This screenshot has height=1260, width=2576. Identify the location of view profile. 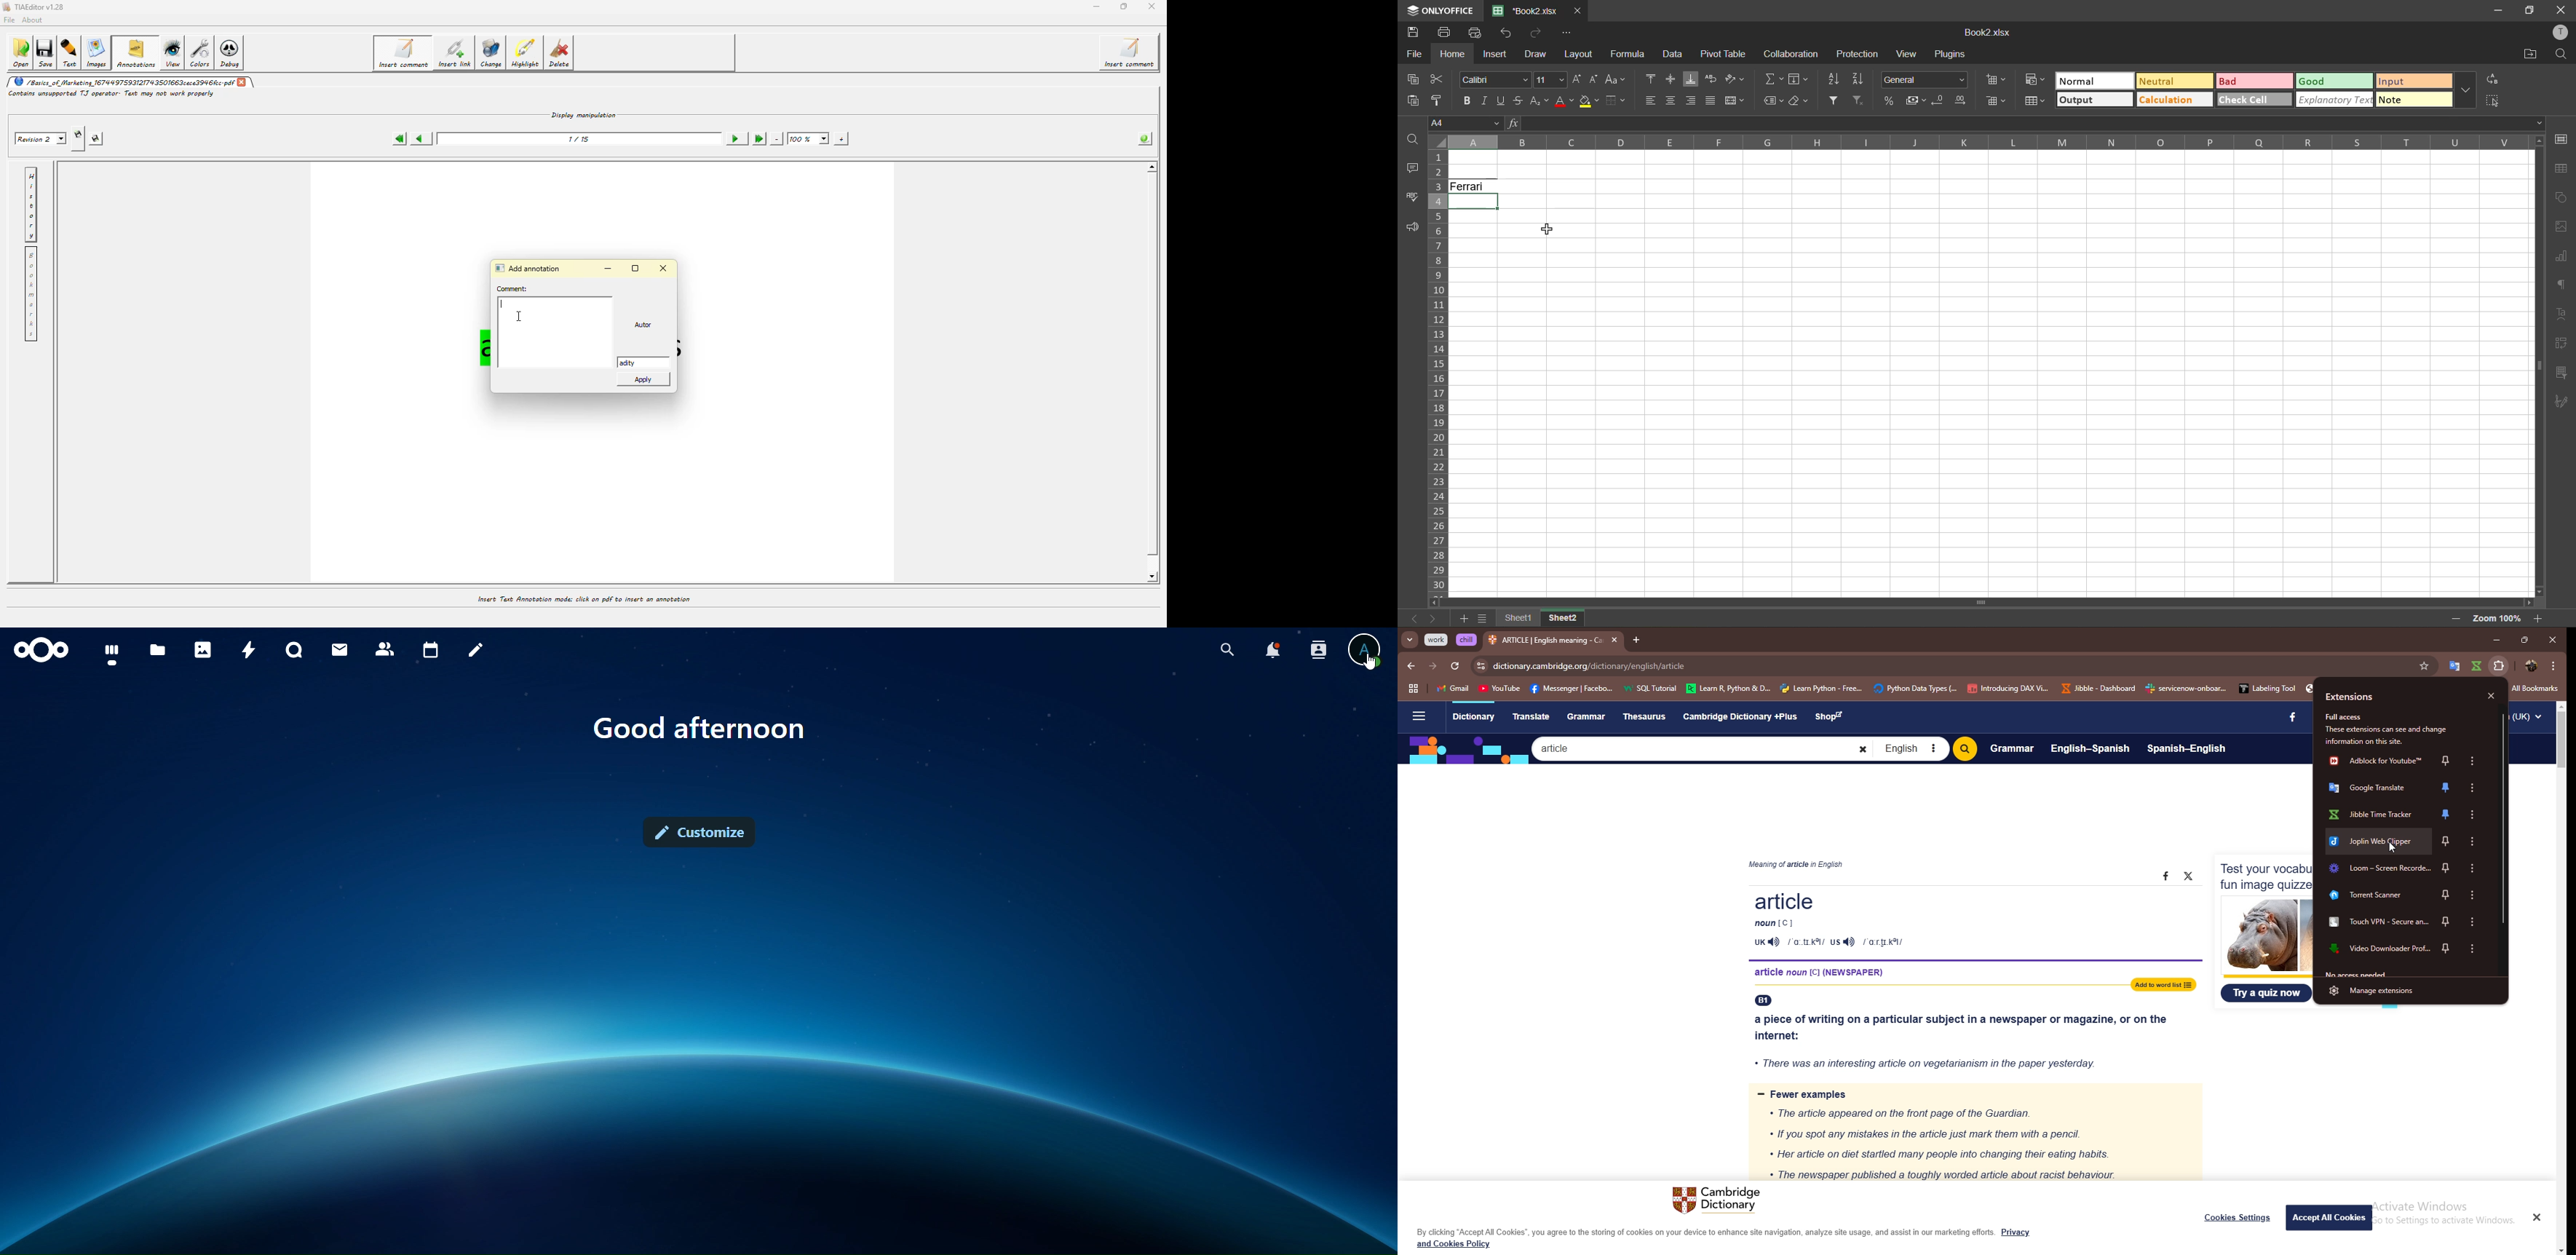
(1366, 650).